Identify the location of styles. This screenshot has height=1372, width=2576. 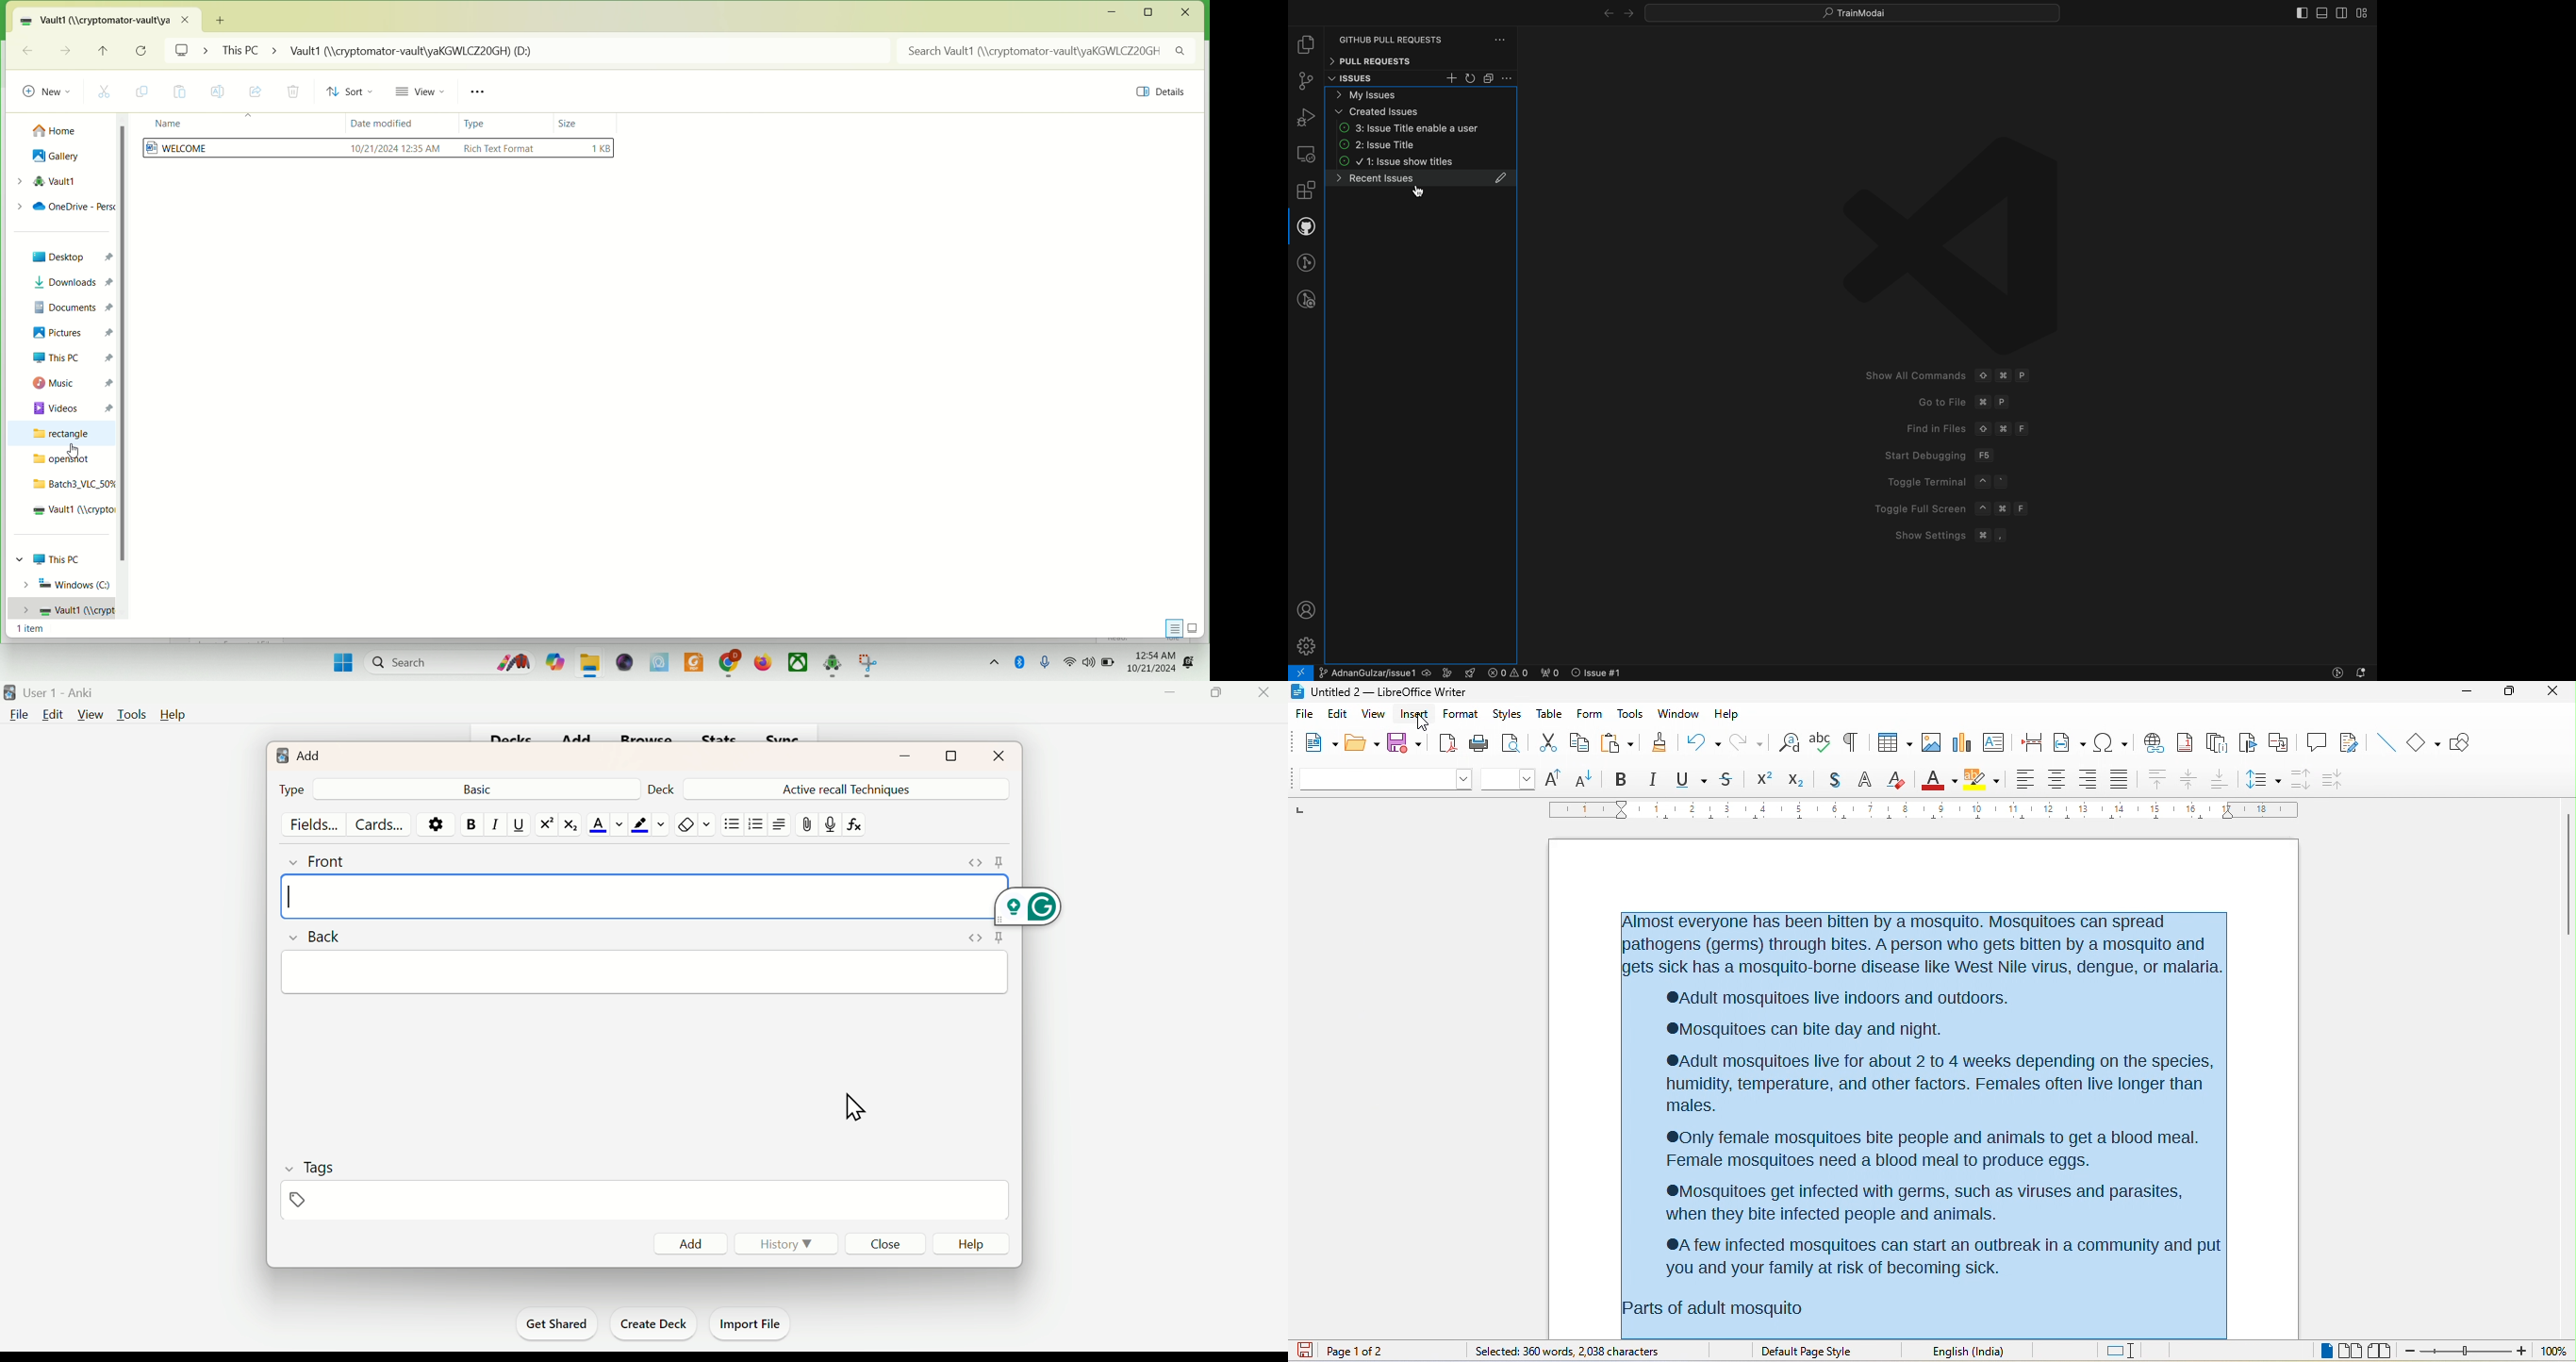
(1508, 713).